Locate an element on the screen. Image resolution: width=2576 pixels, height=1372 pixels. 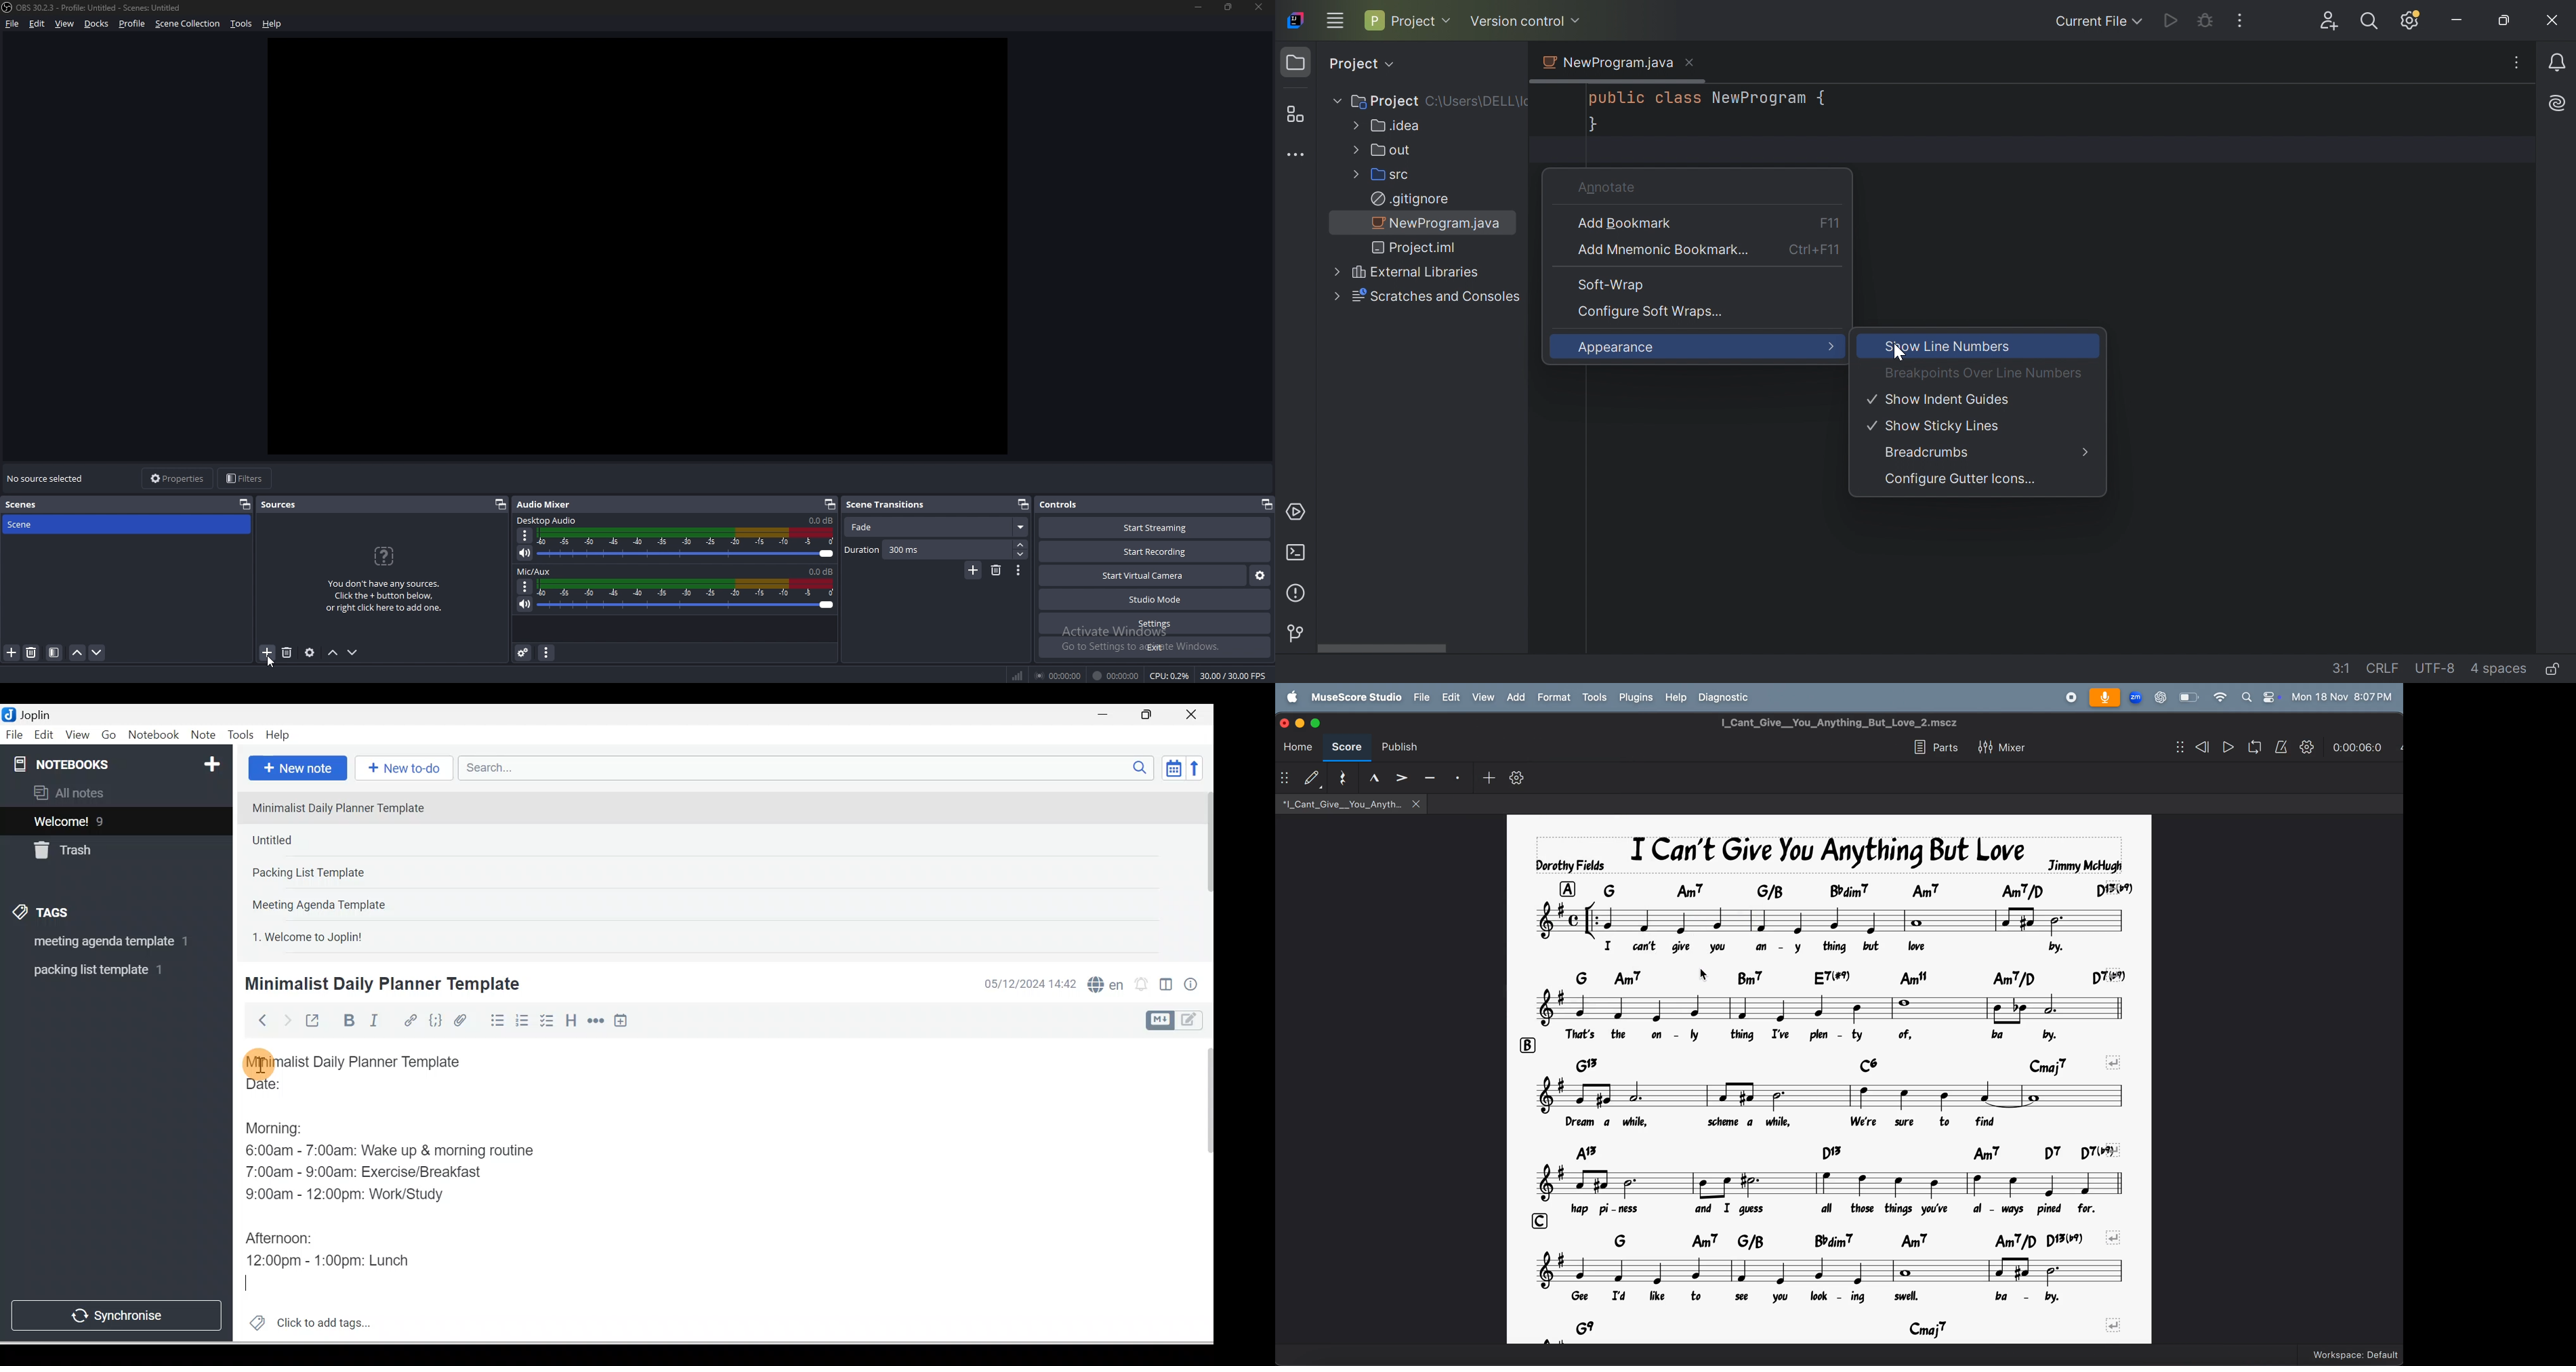
Scroll bar is located at coordinates (1204, 870).